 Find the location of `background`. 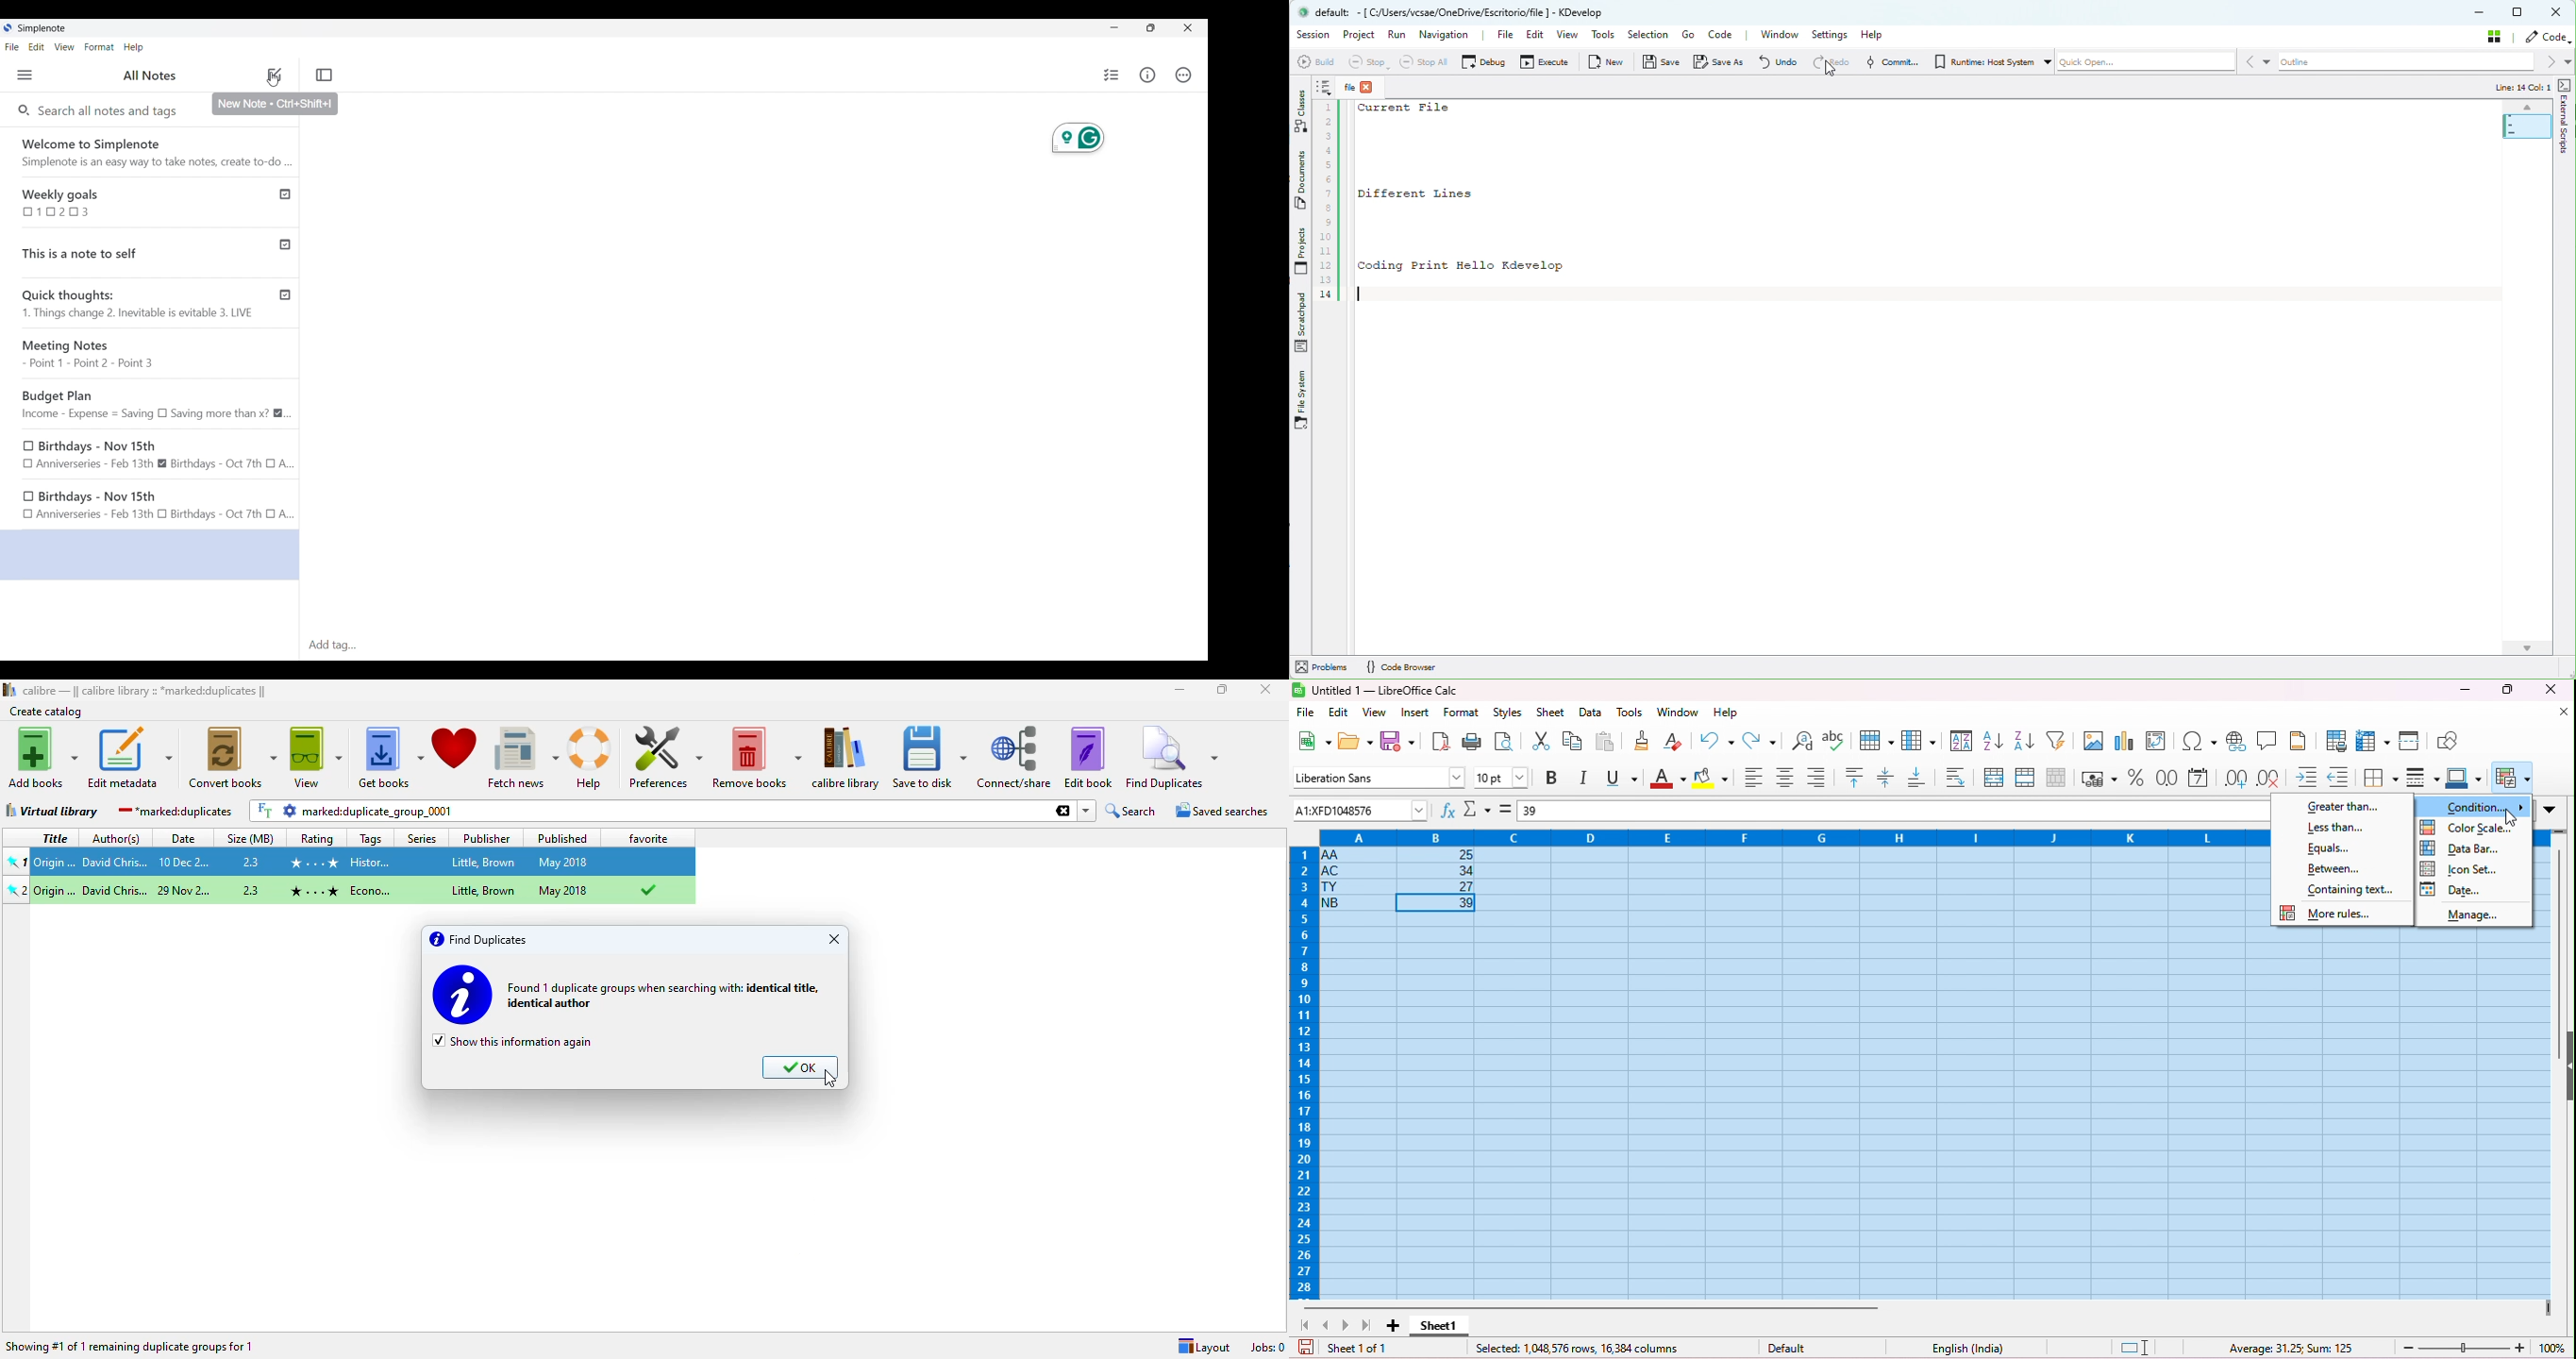

background is located at coordinates (1711, 779).